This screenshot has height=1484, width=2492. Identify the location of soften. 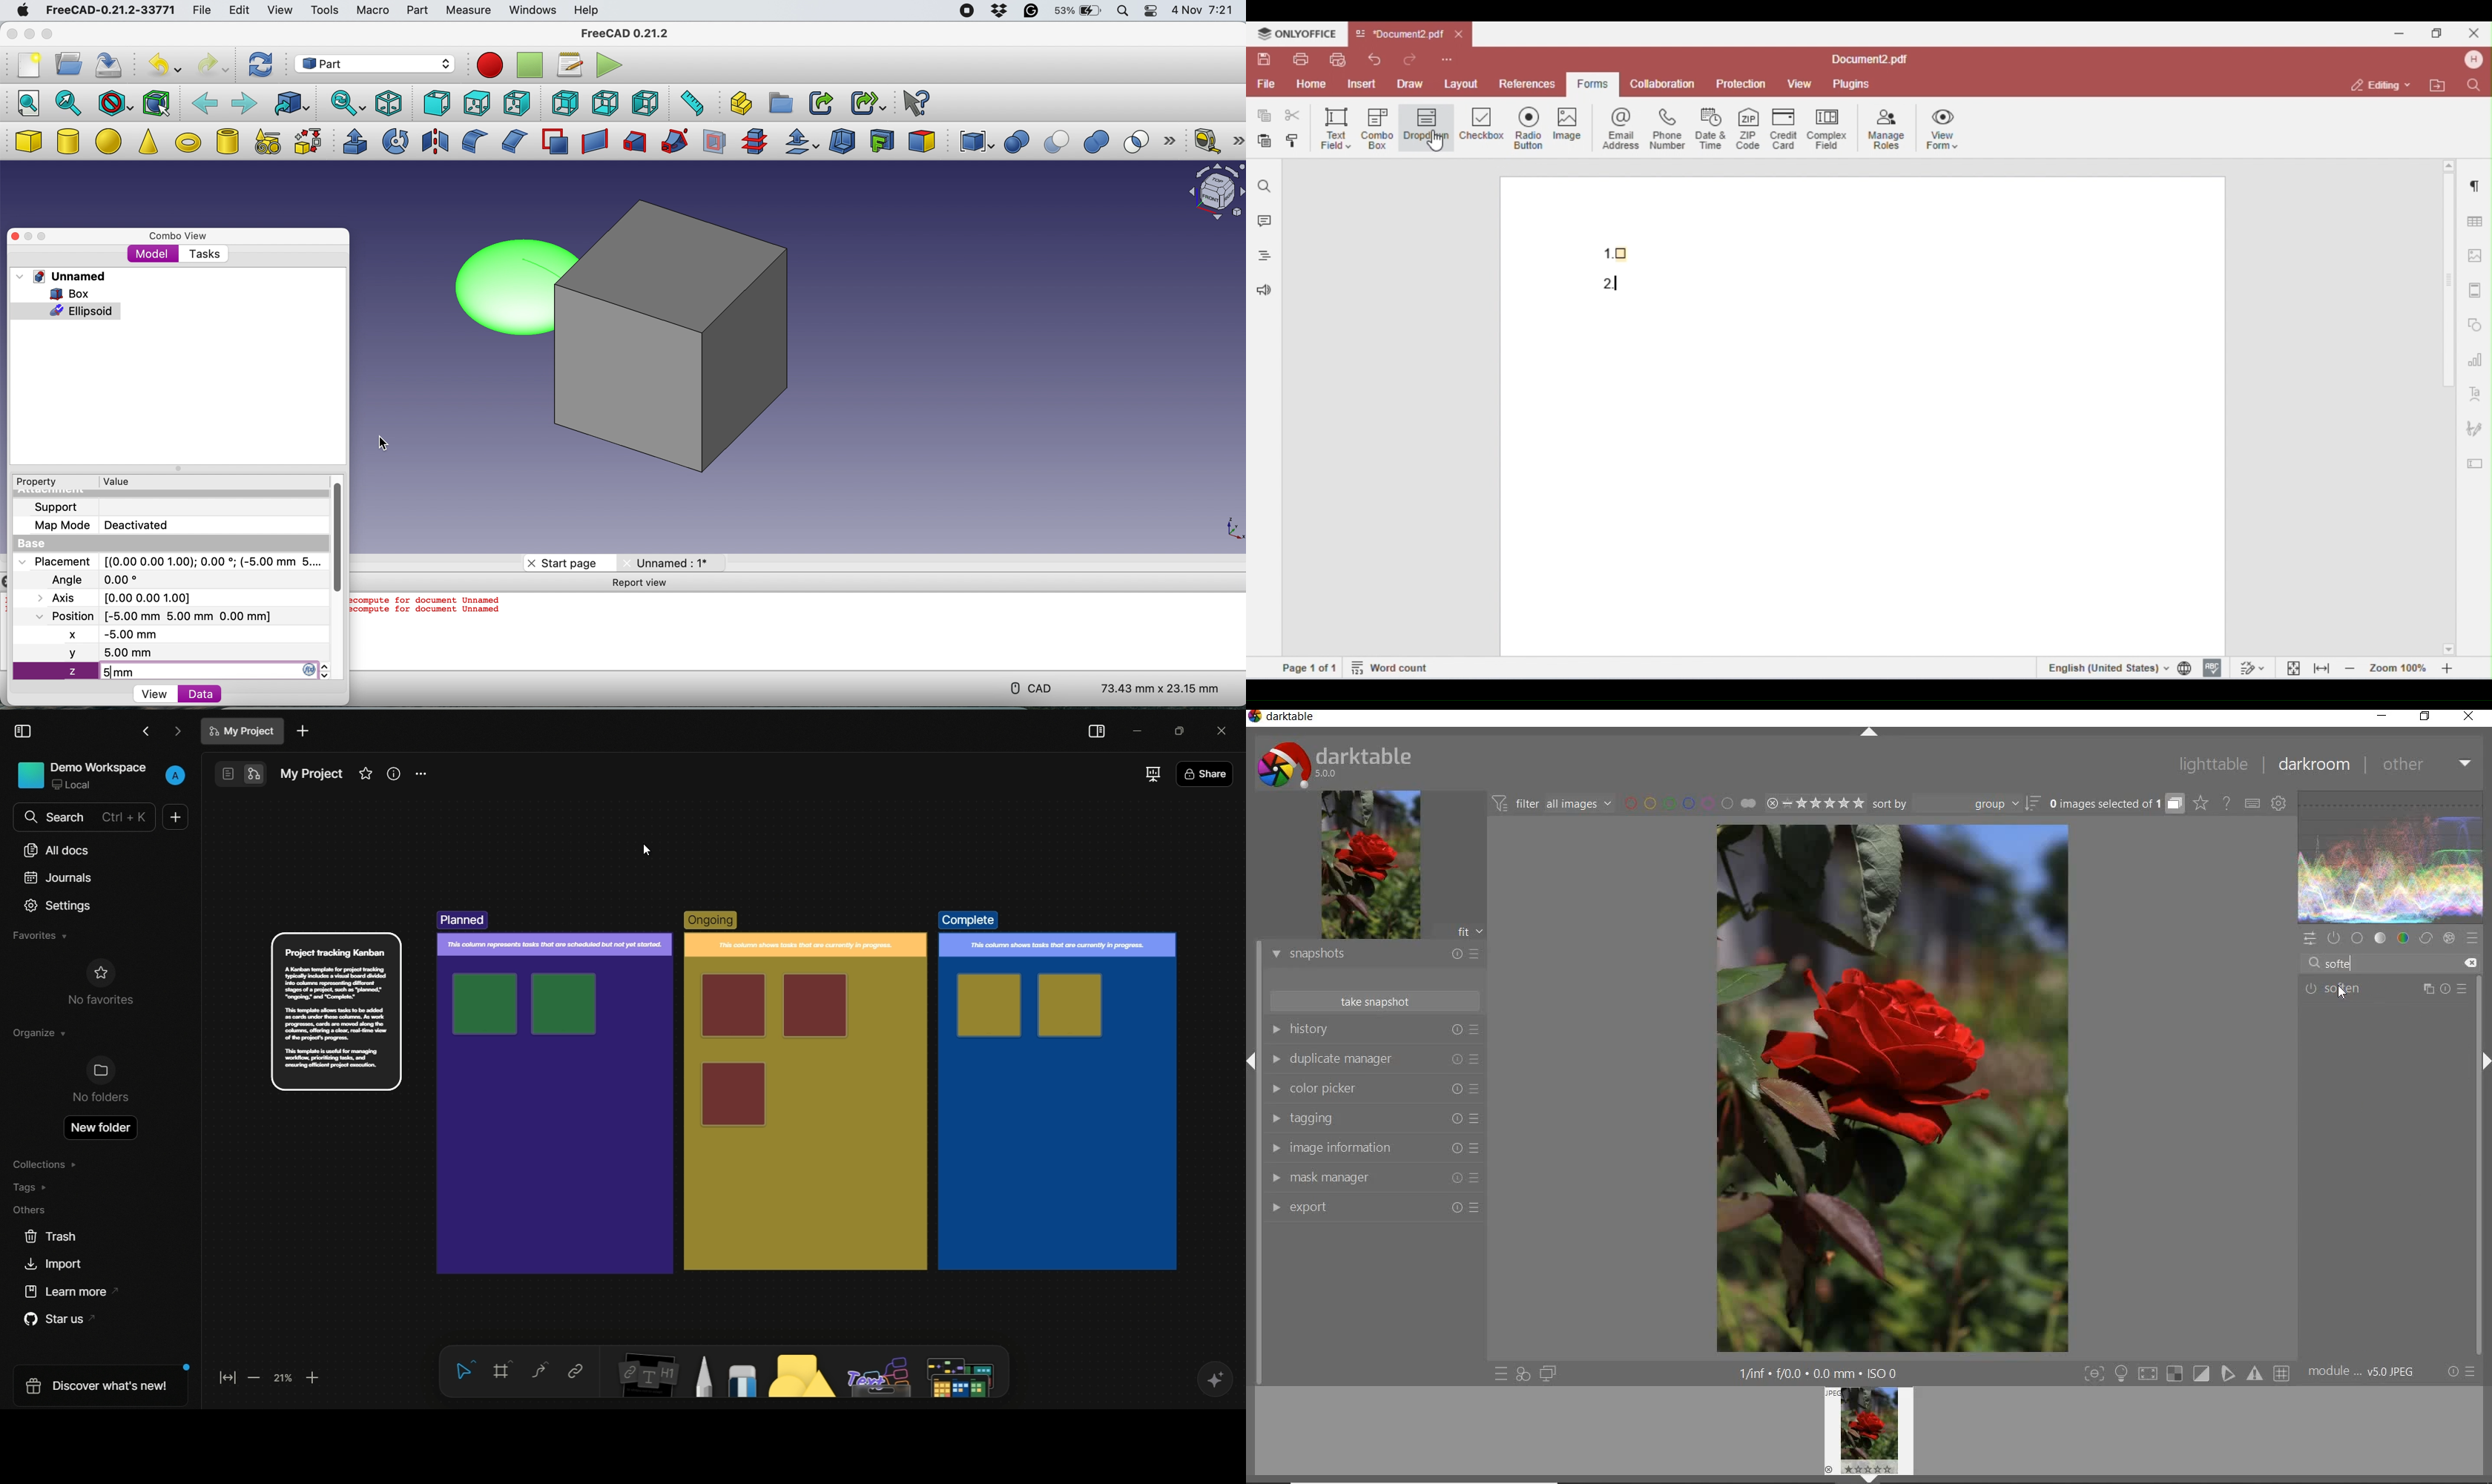
(2388, 988).